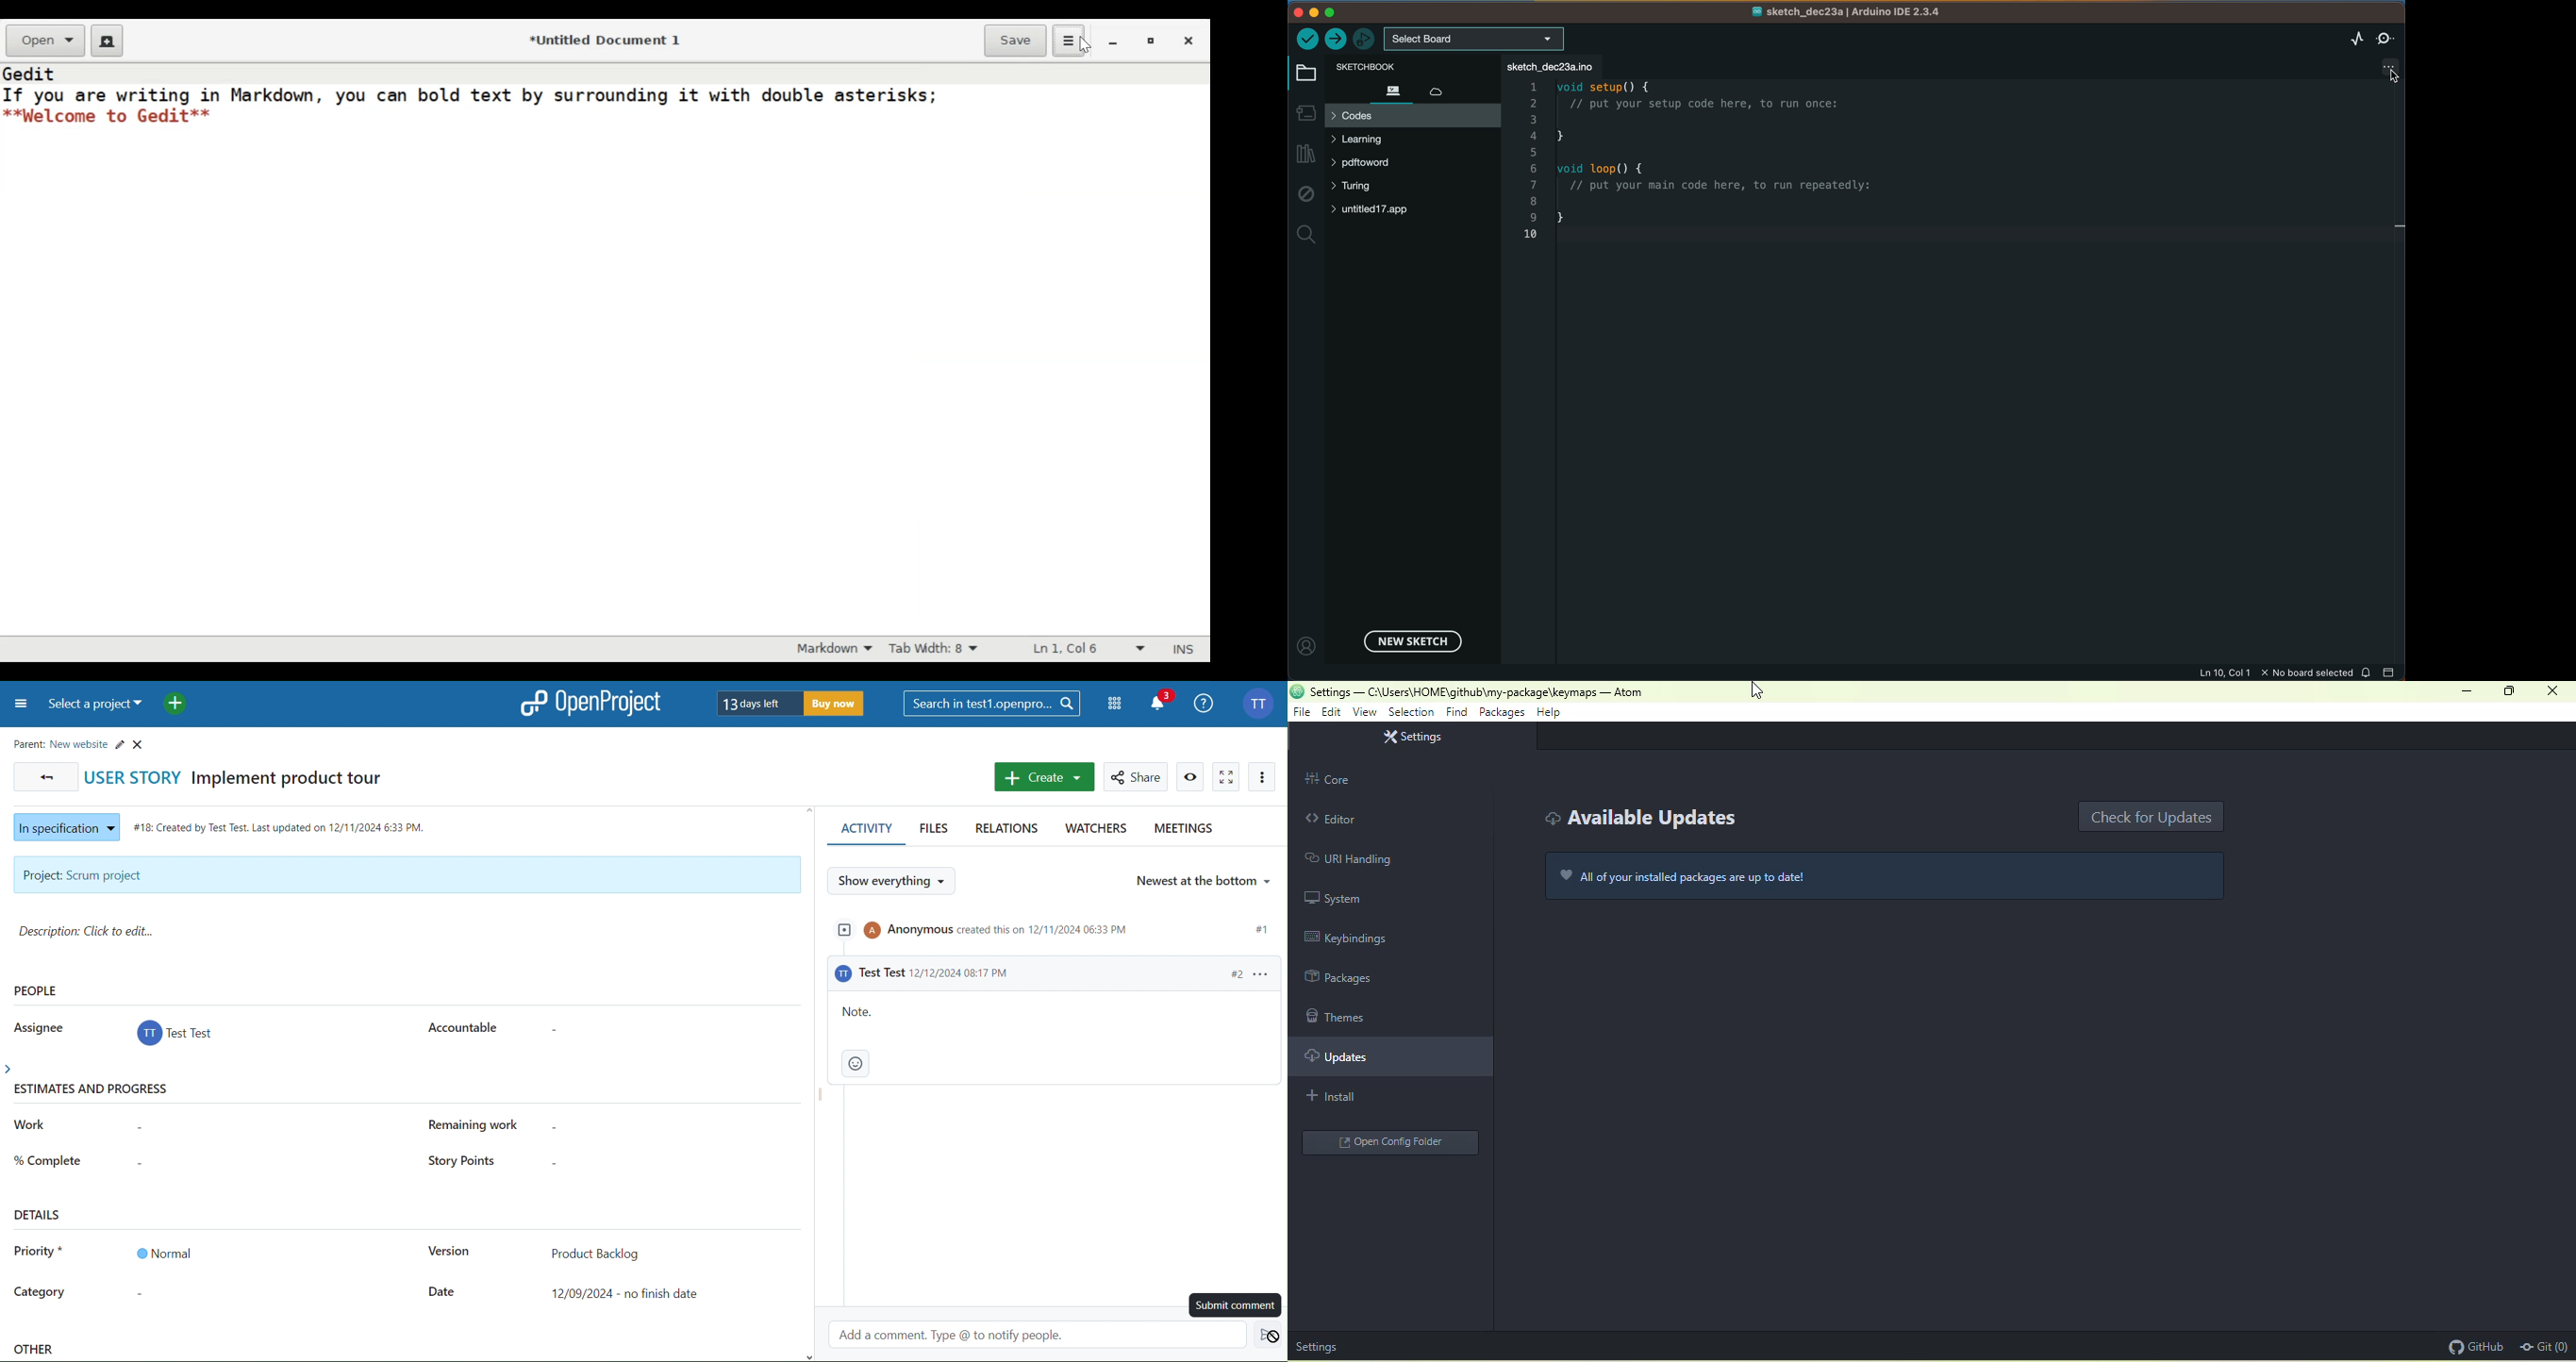  Describe the element at coordinates (1261, 702) in the screenshot. I see `Account` at that location.